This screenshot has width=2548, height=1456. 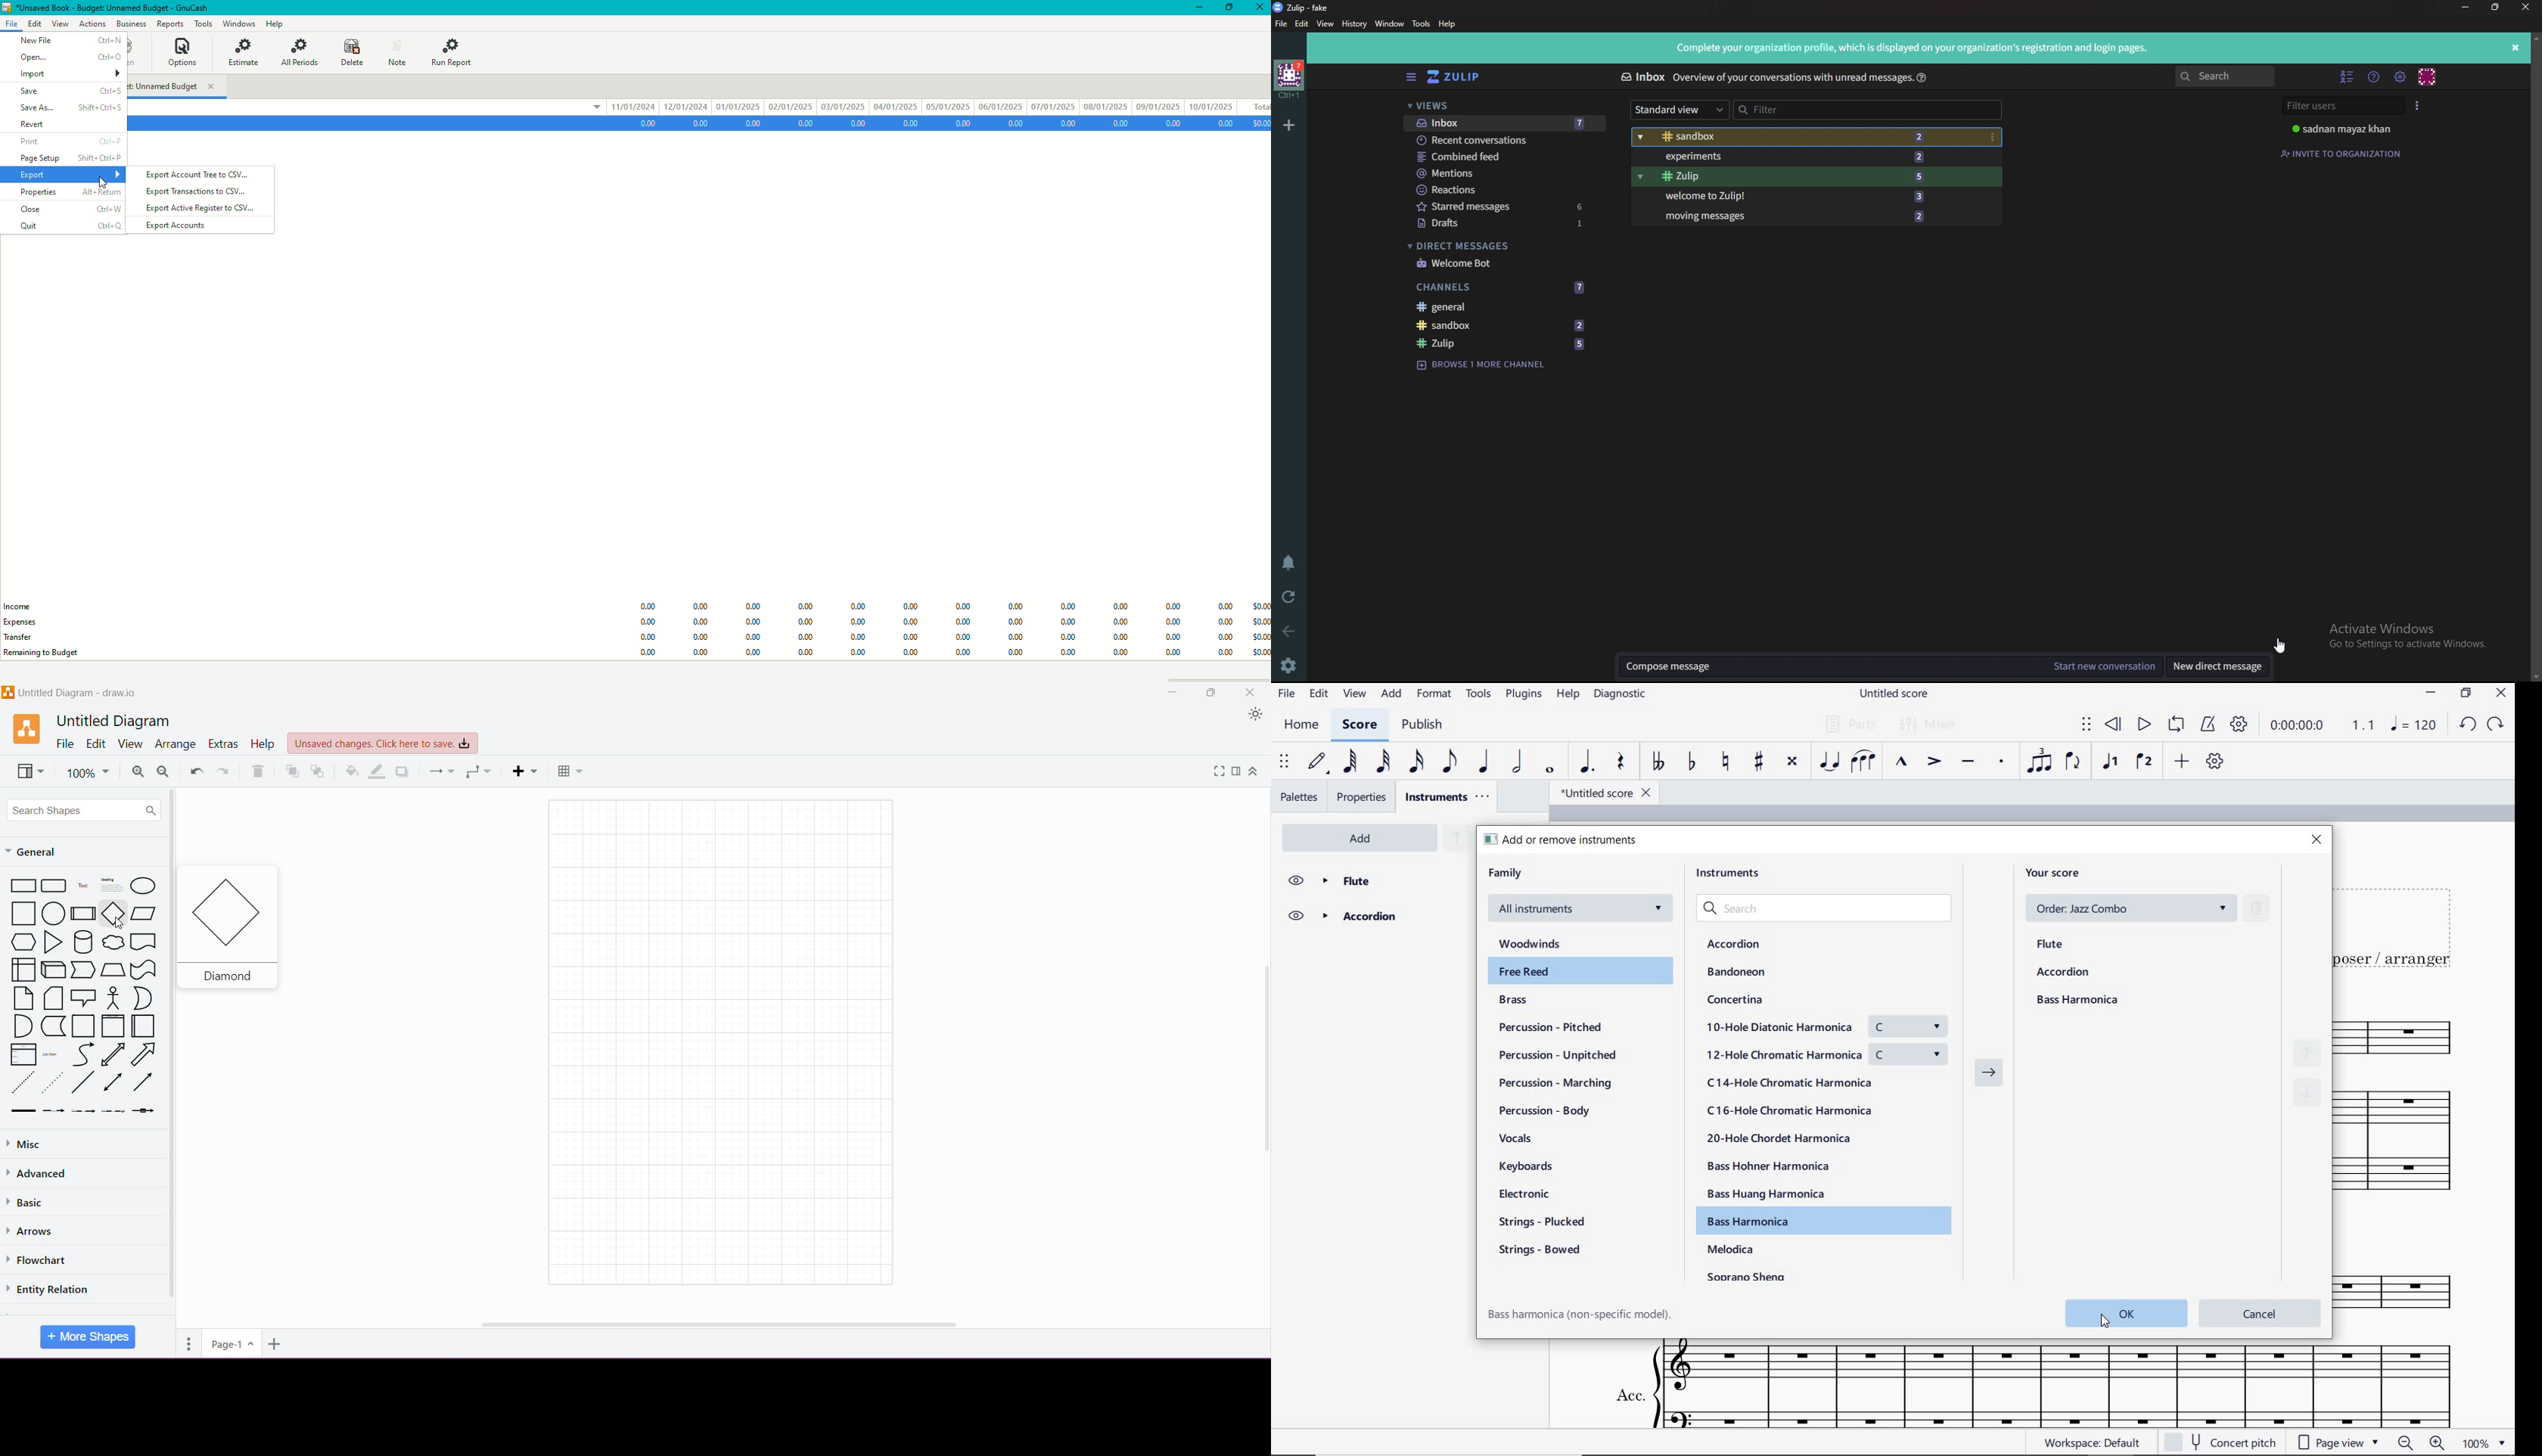 What do you see at coordinates (2419, 105) in the screenshot?
I see `User list style` at bounding box center [2419, 105].